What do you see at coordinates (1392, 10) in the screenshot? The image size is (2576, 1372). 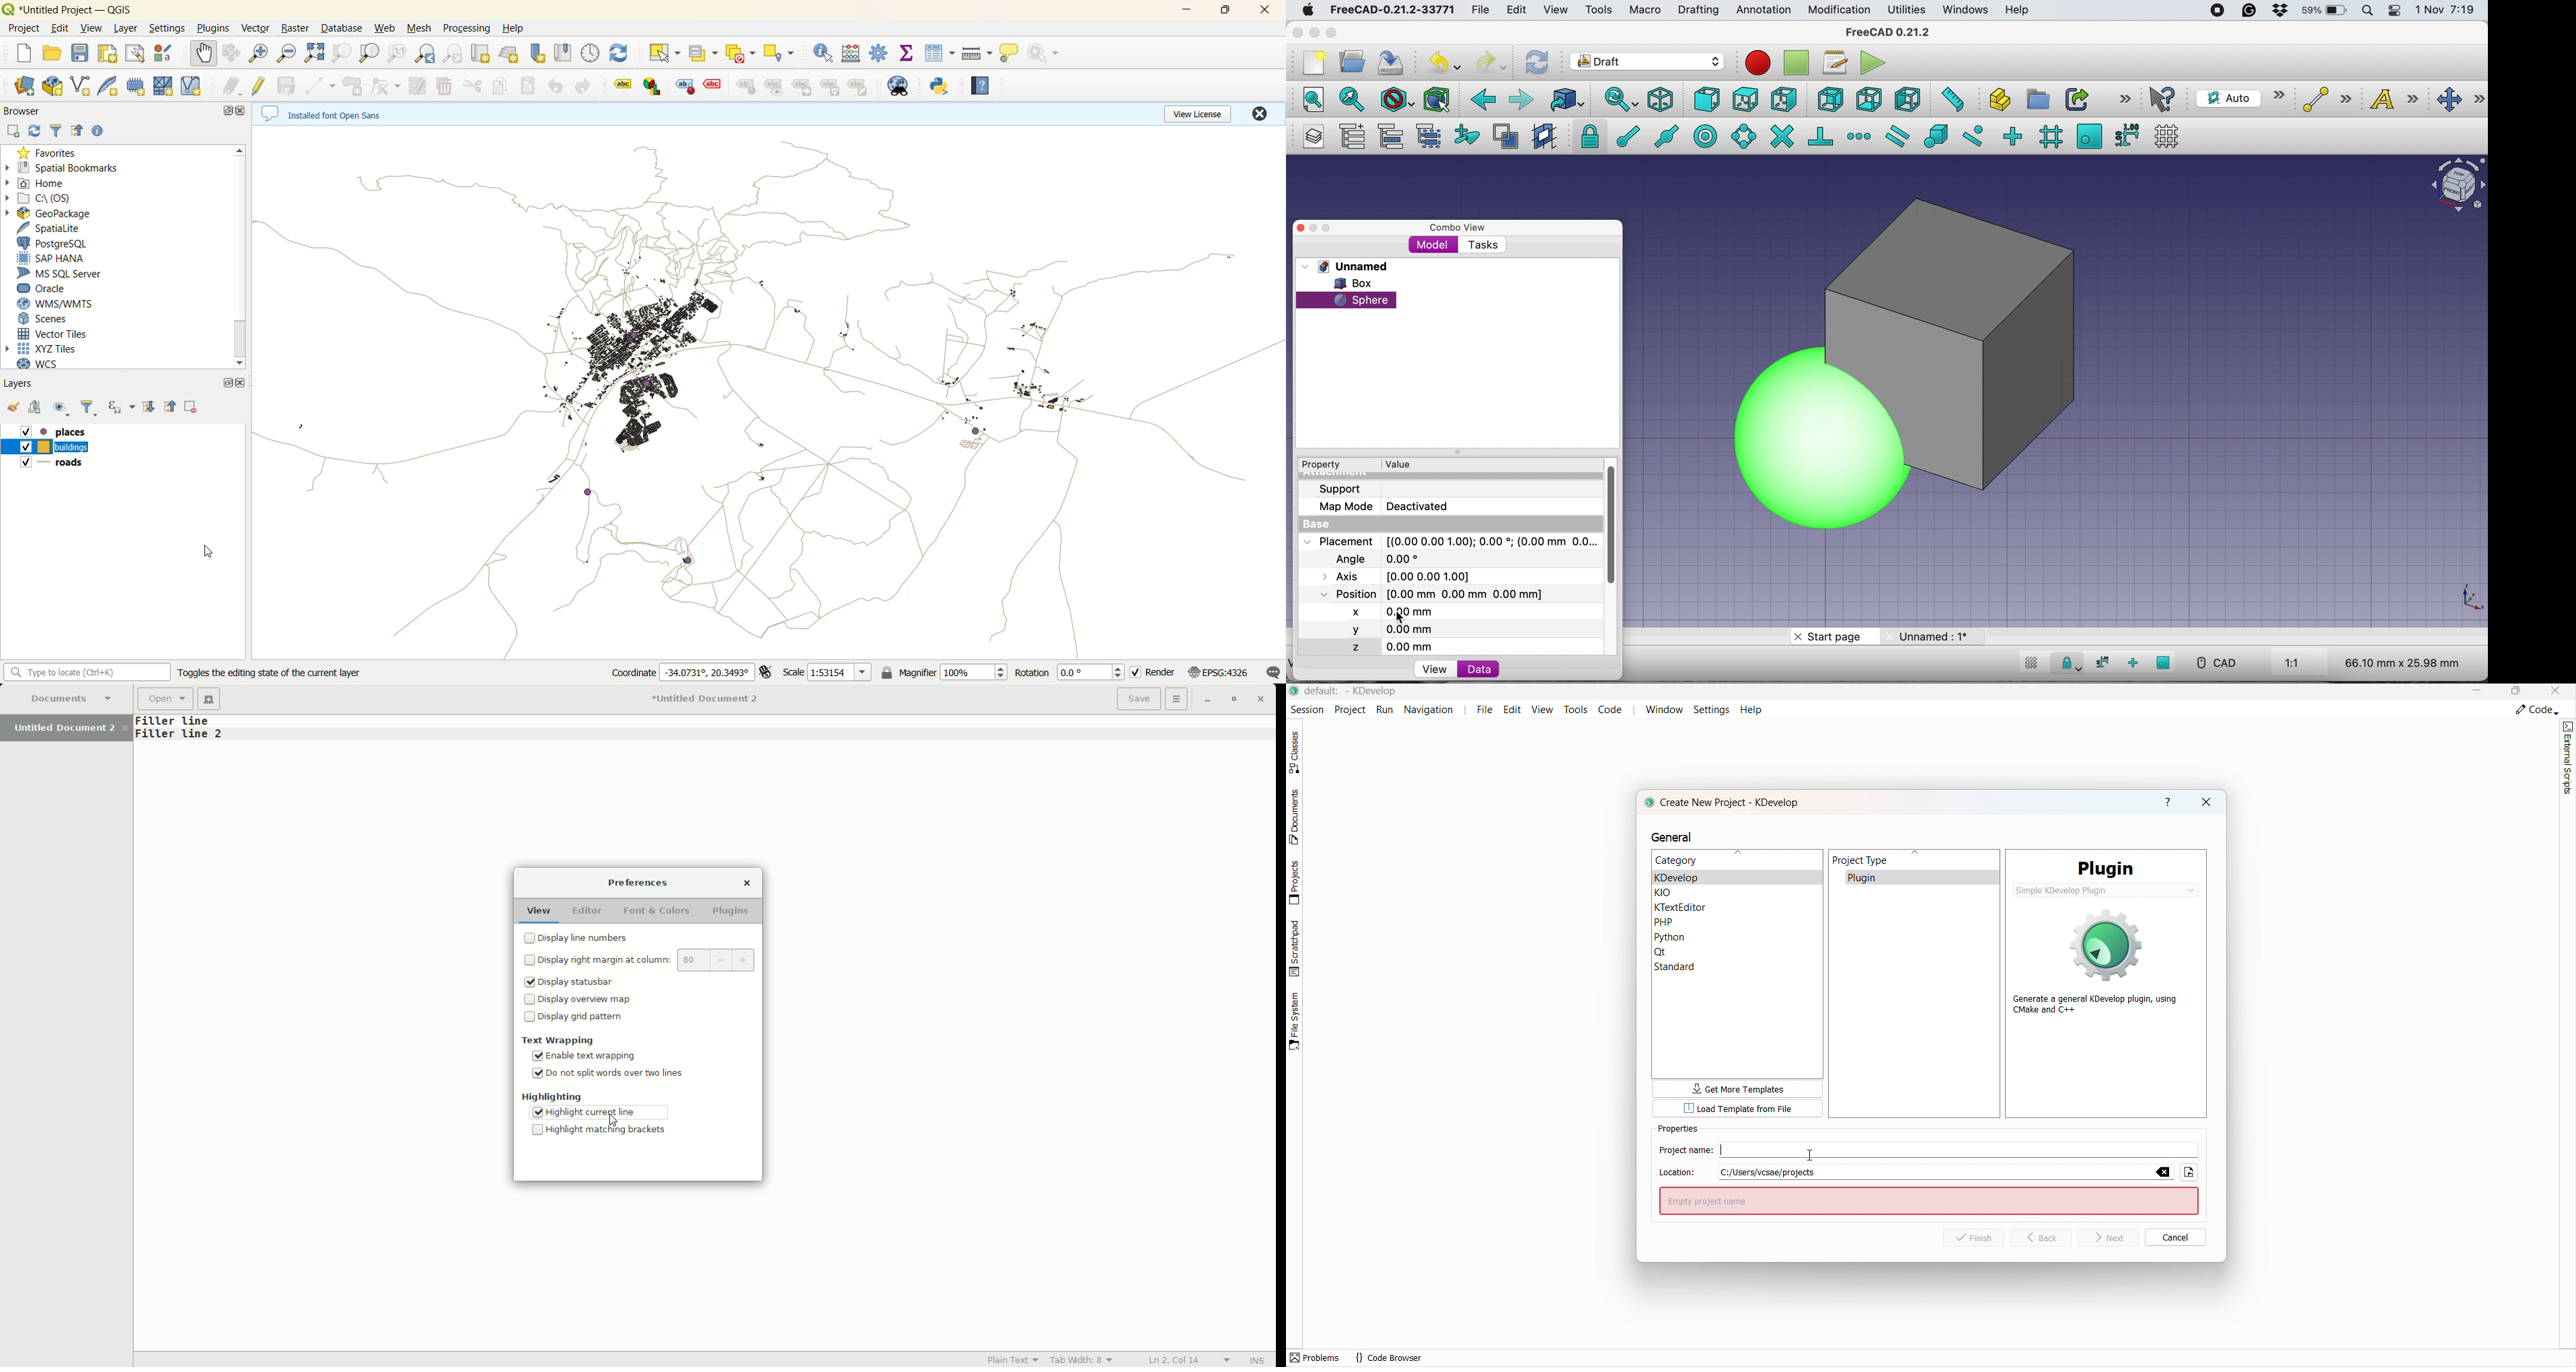 I see `freecad` at bounding box center [1392, 10].